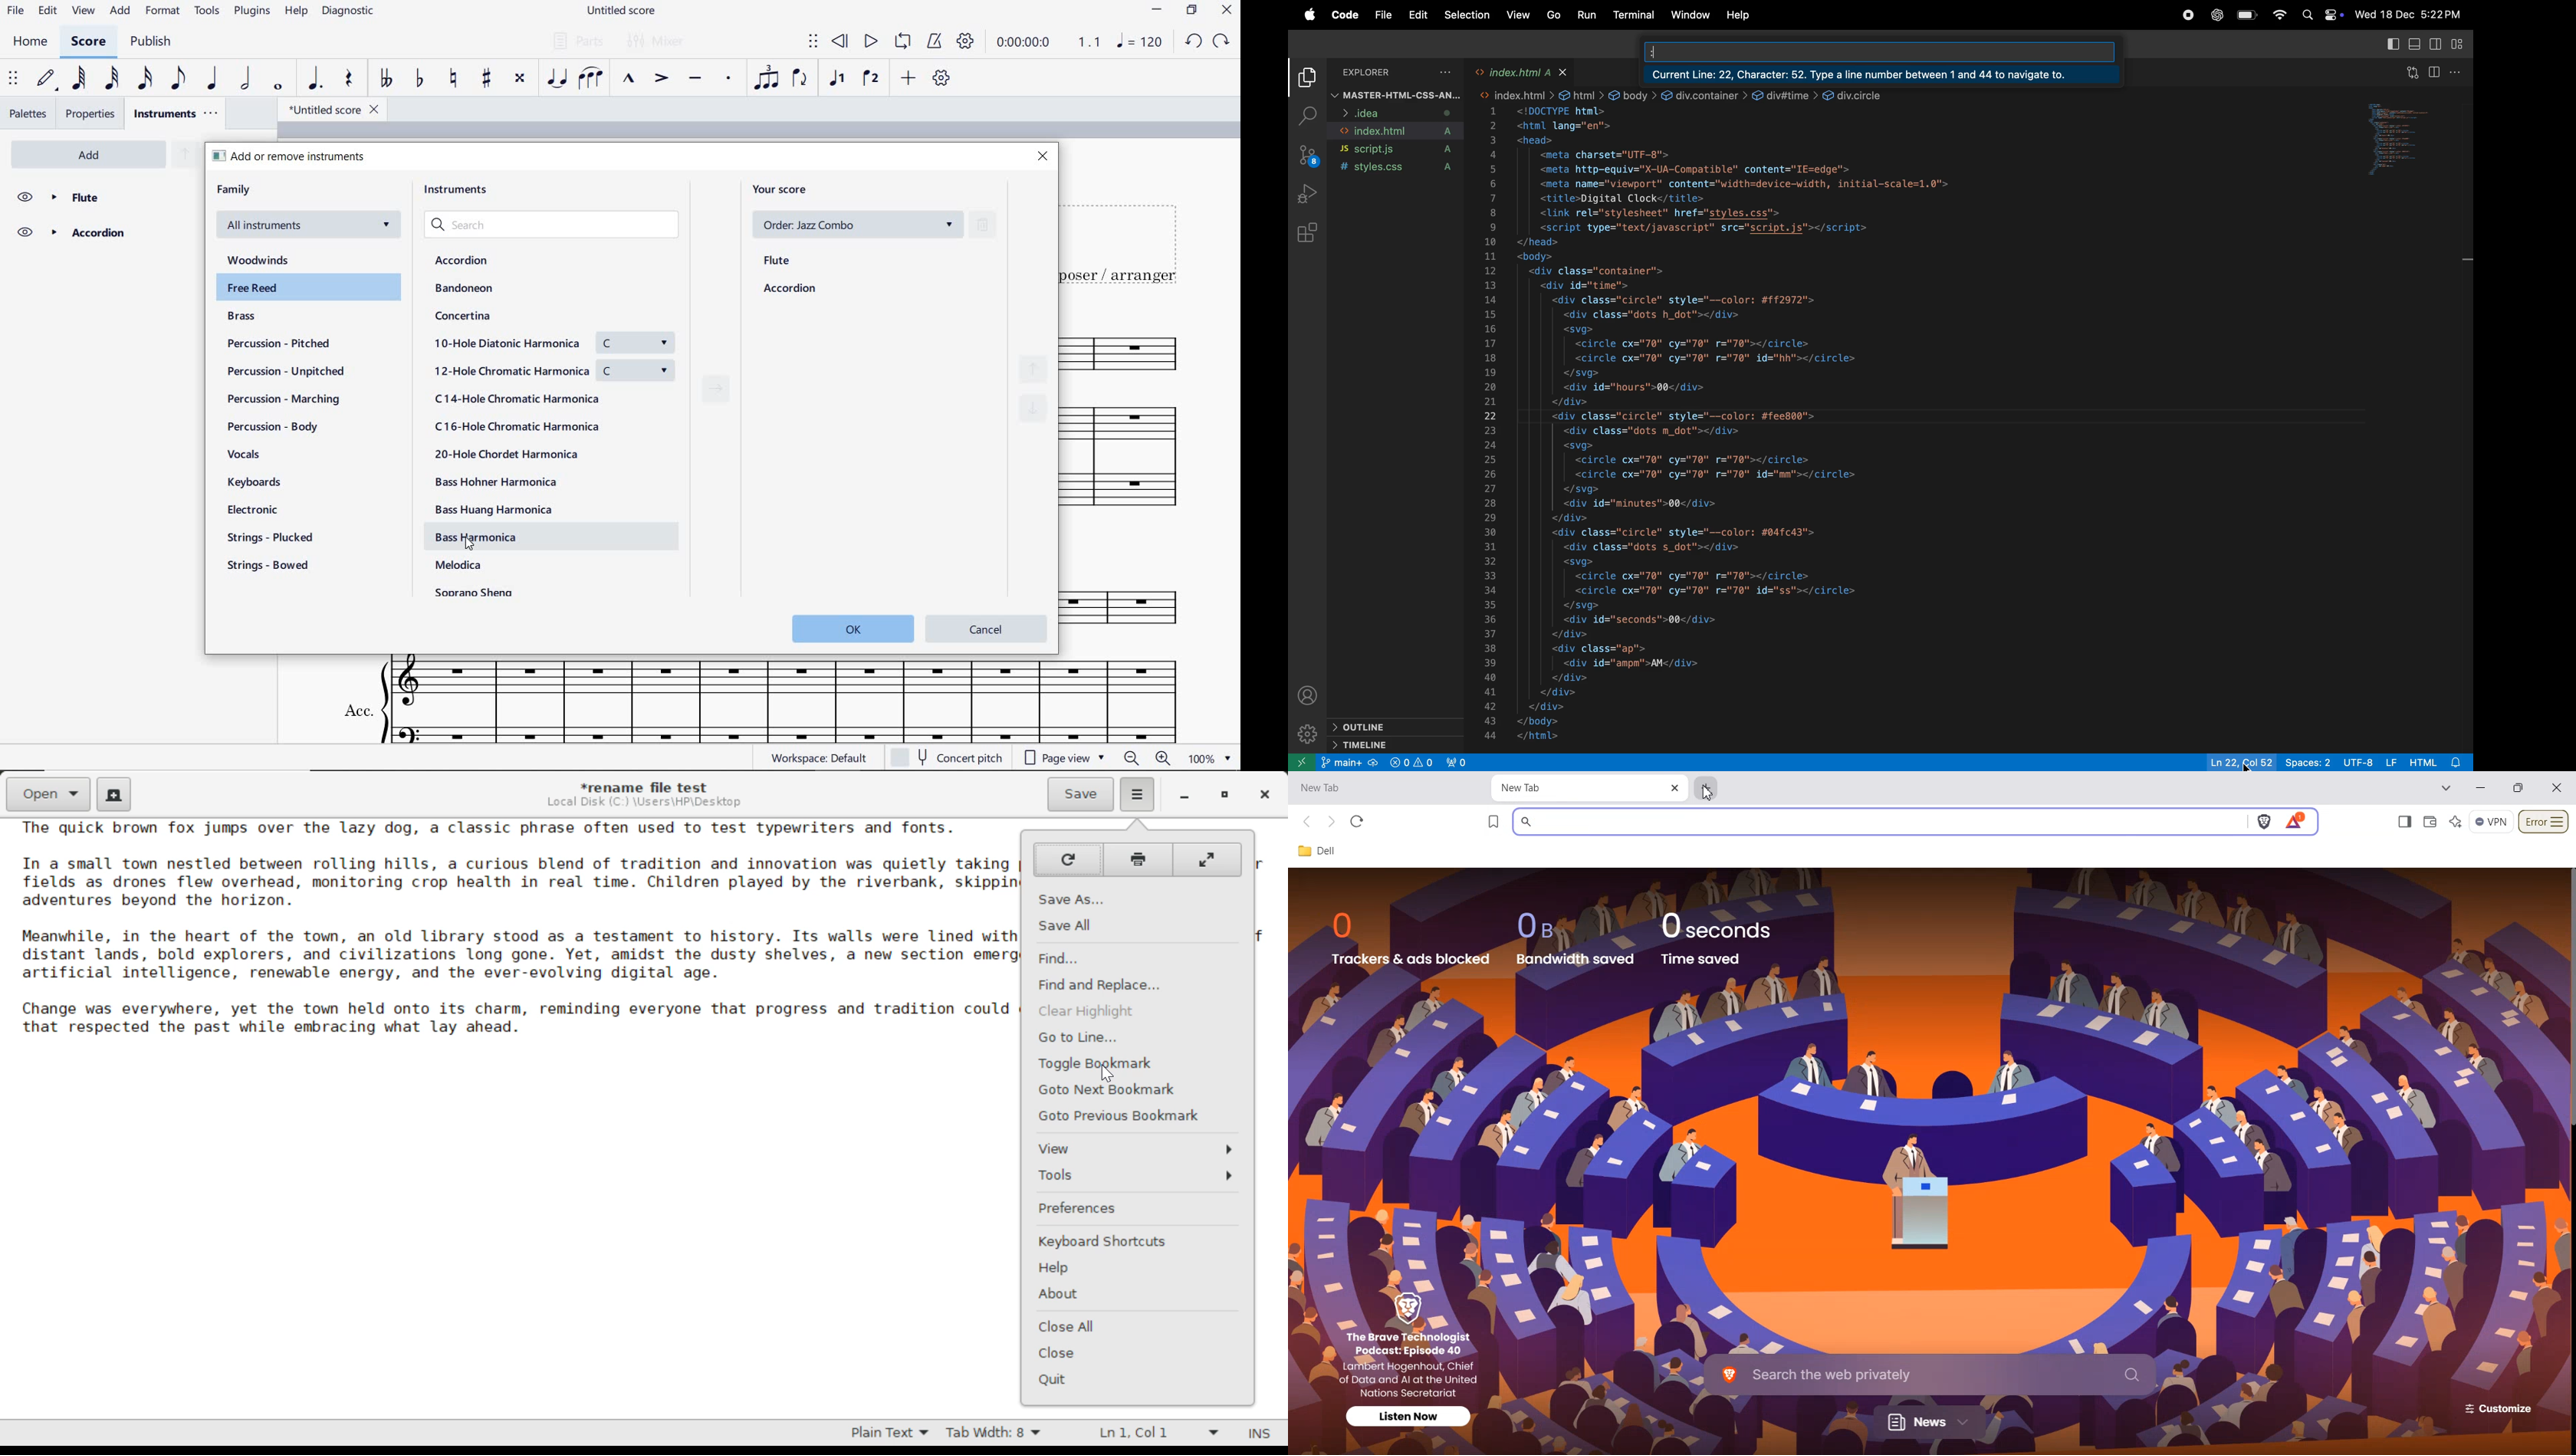  Describe the element at coordinates (1784, 93) in the screenshot. I see `link` at that location.